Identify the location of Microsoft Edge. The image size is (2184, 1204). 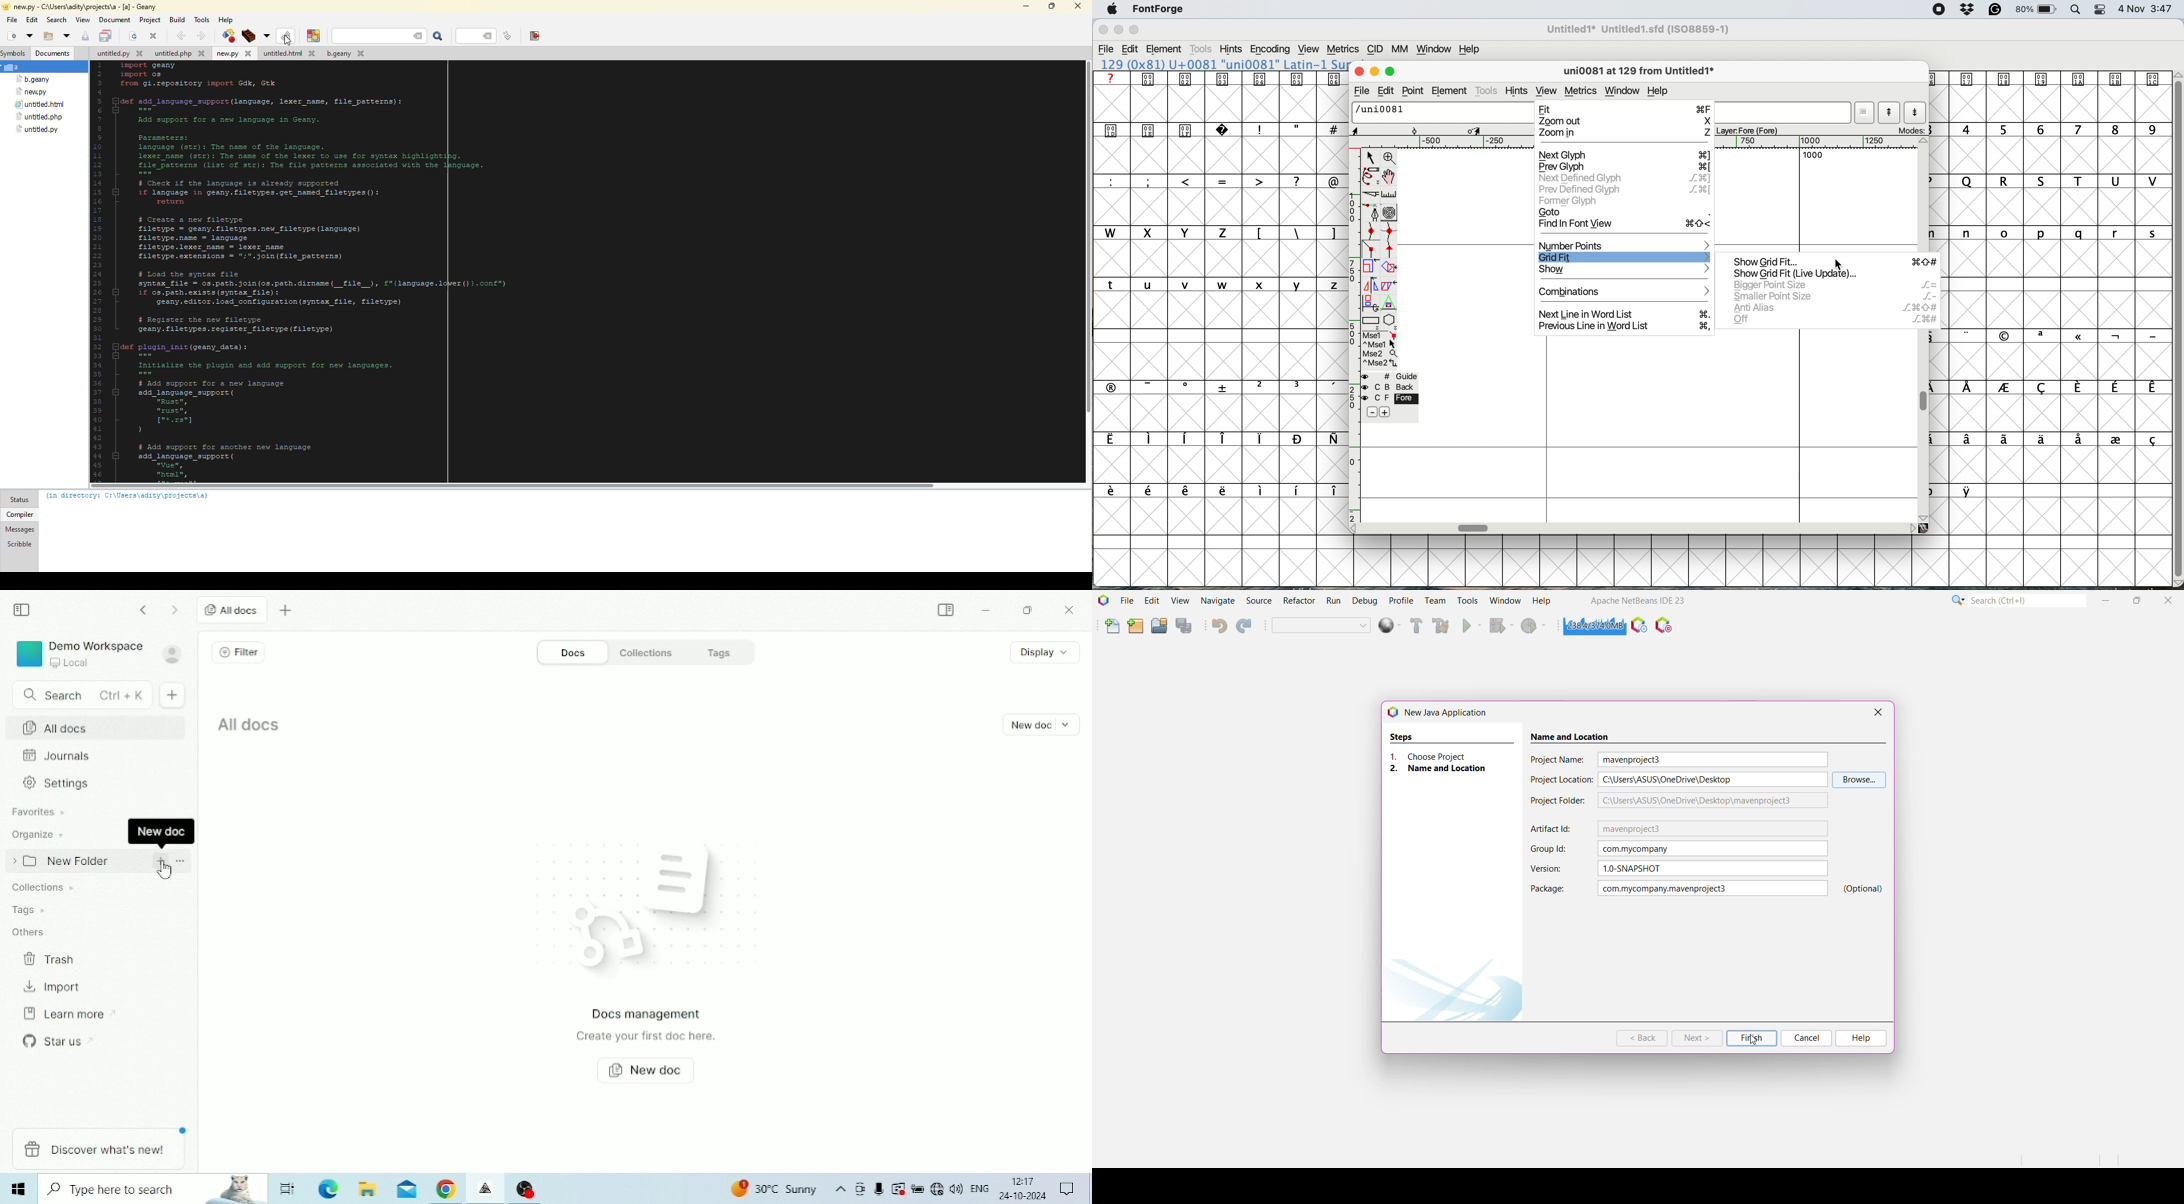
(330, 1189).